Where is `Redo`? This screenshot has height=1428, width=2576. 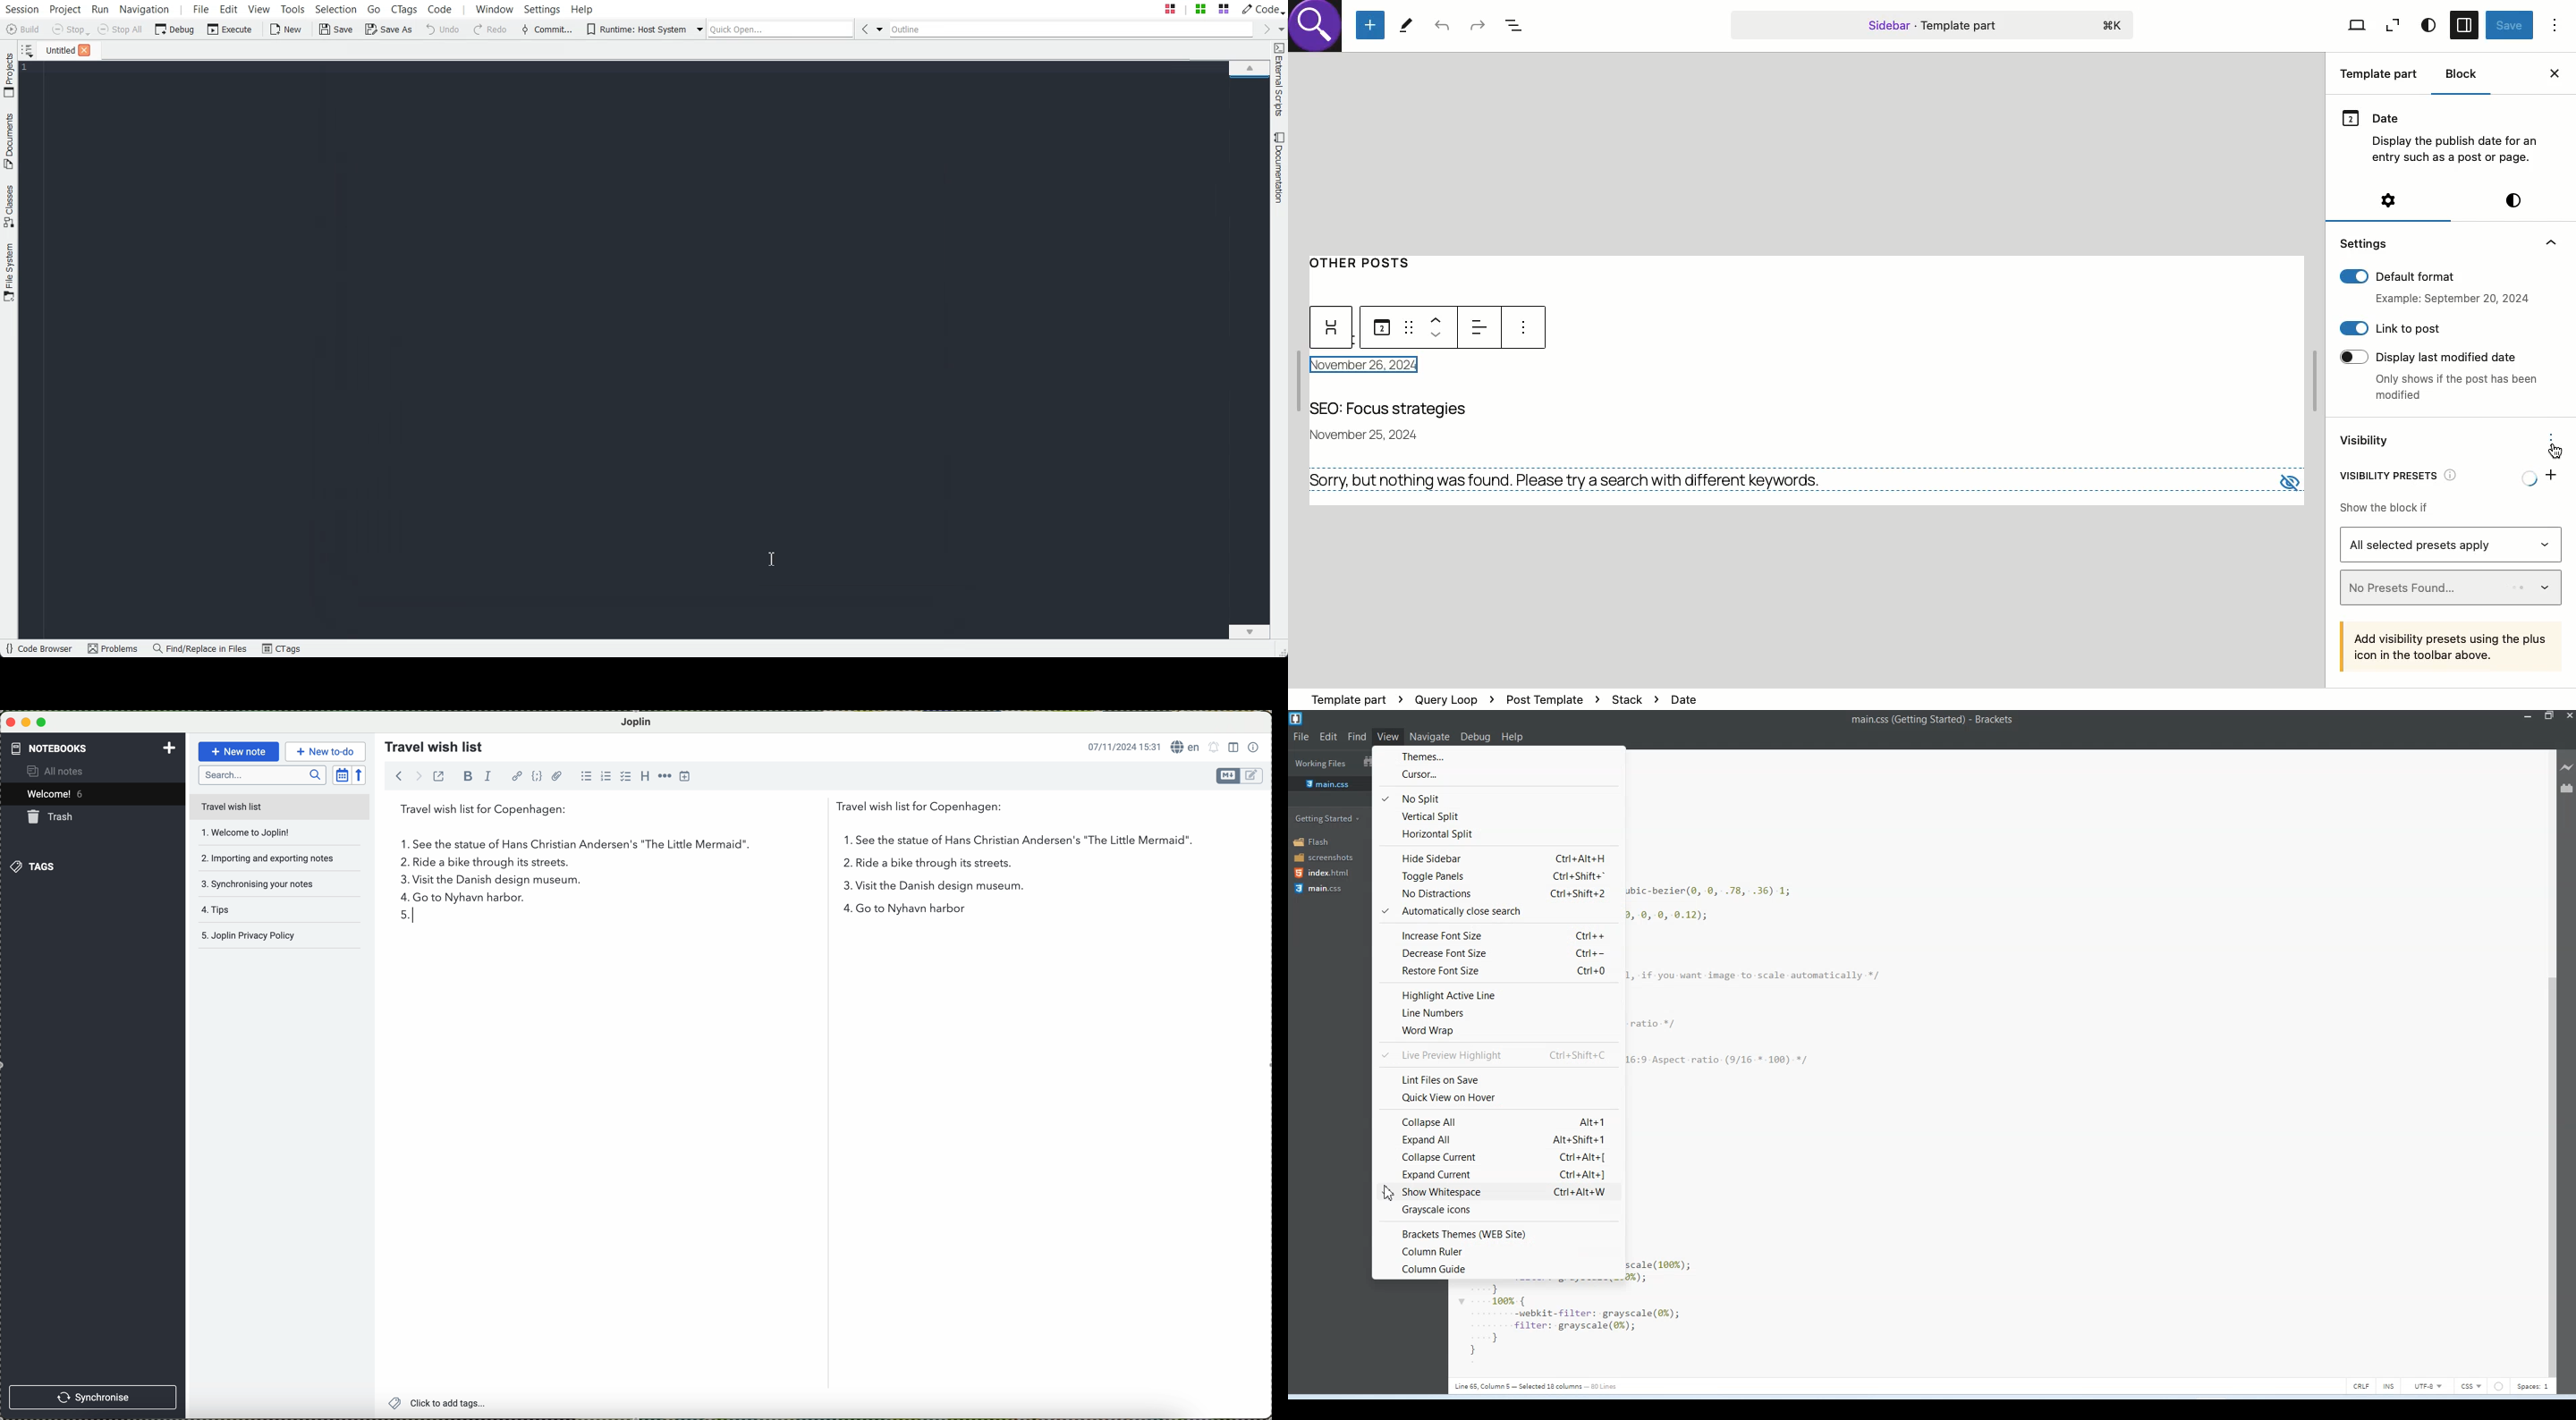
Redo is located at coordinates (1477, 24).